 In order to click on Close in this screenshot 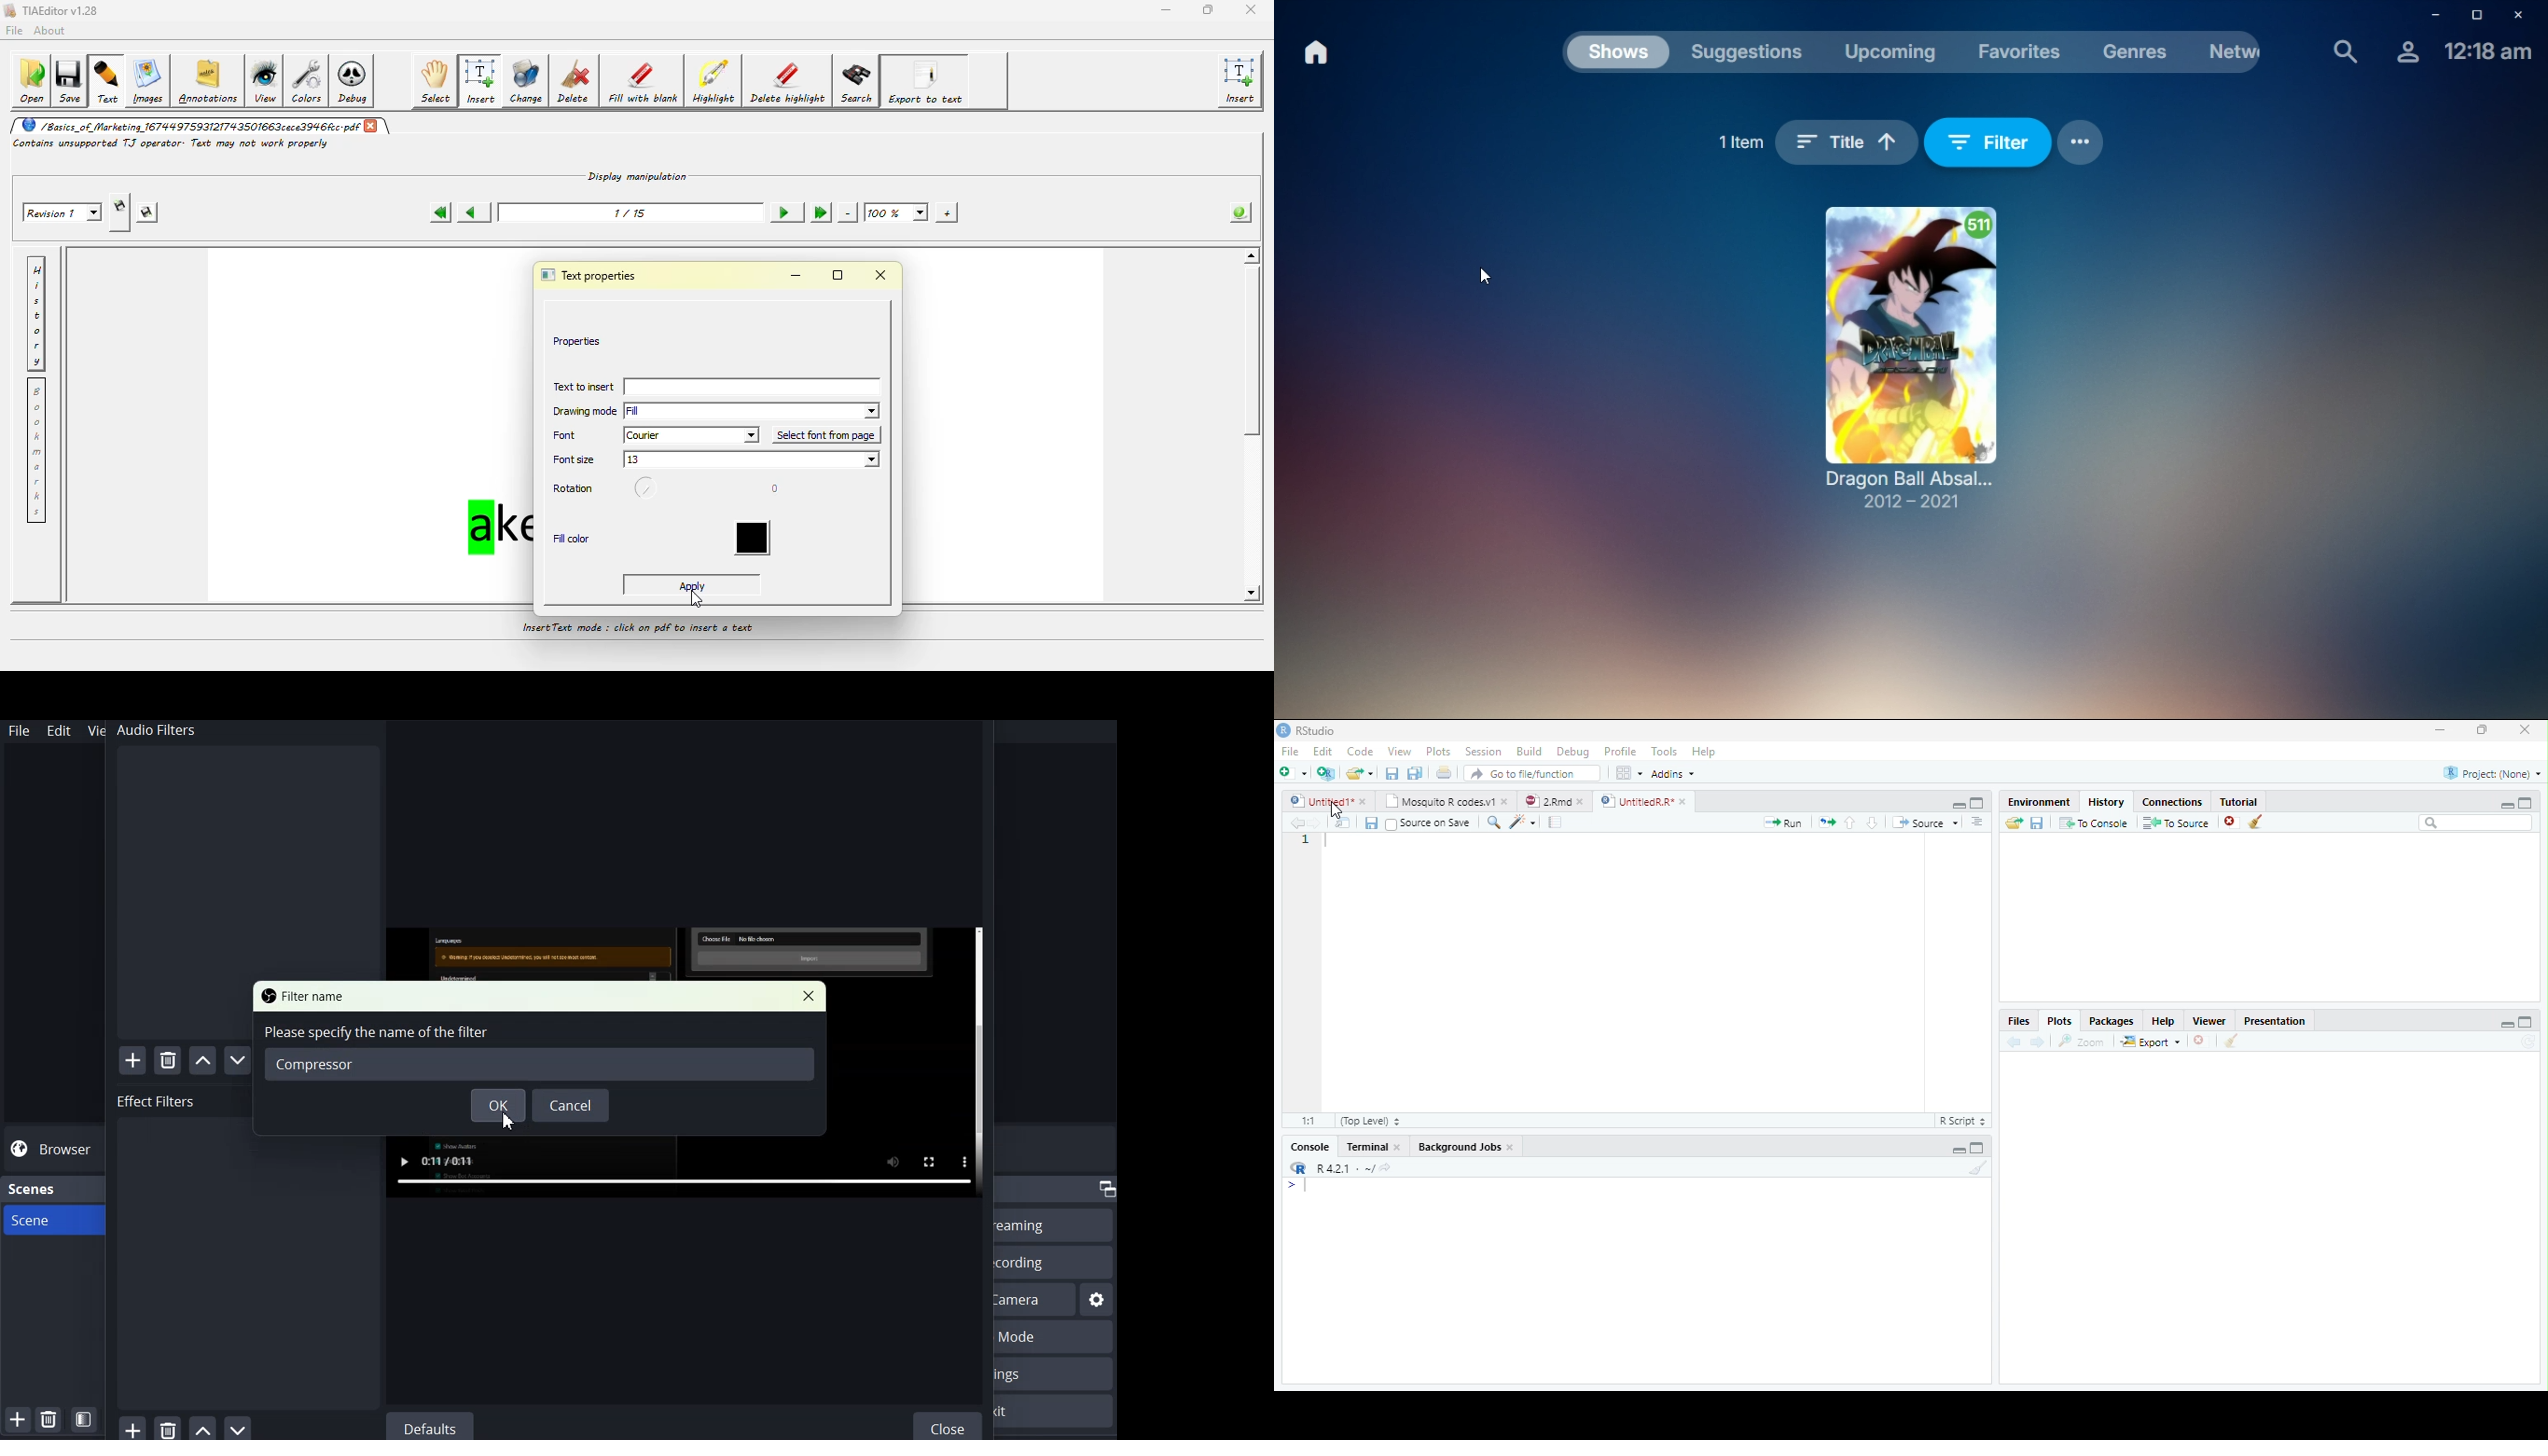, I will do `click(2520, 731)`.